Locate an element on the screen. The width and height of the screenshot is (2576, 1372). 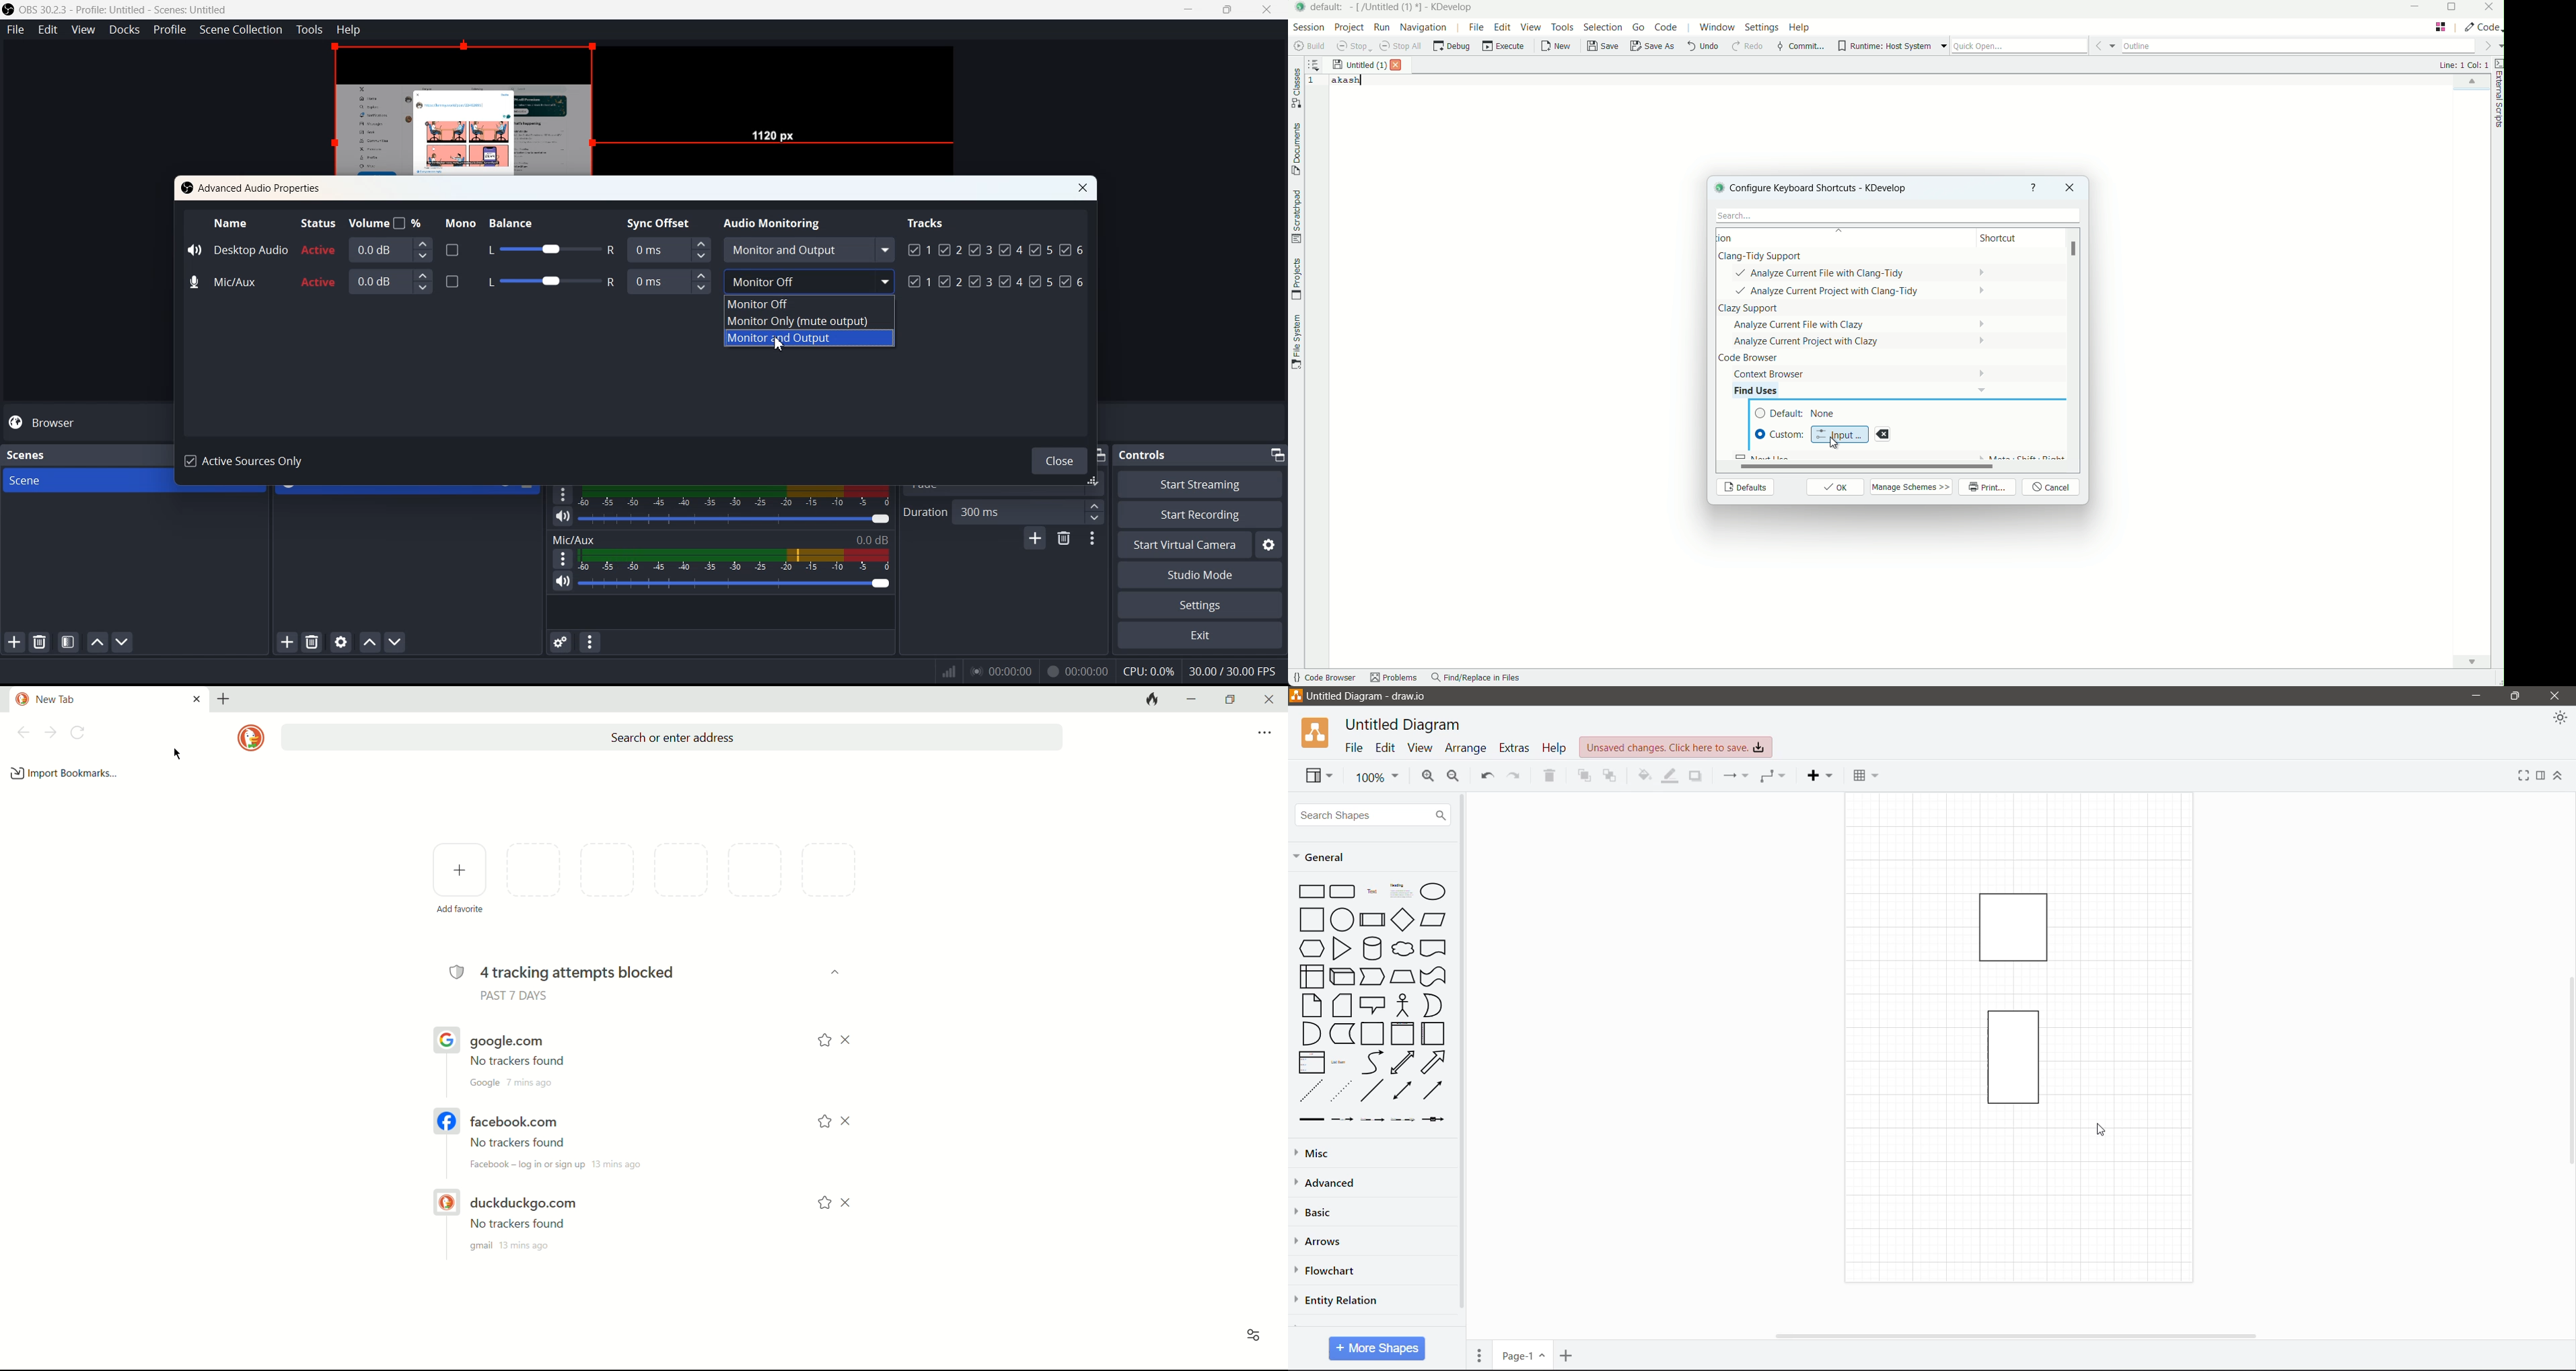
Mono is located at coordinates (457, 221).